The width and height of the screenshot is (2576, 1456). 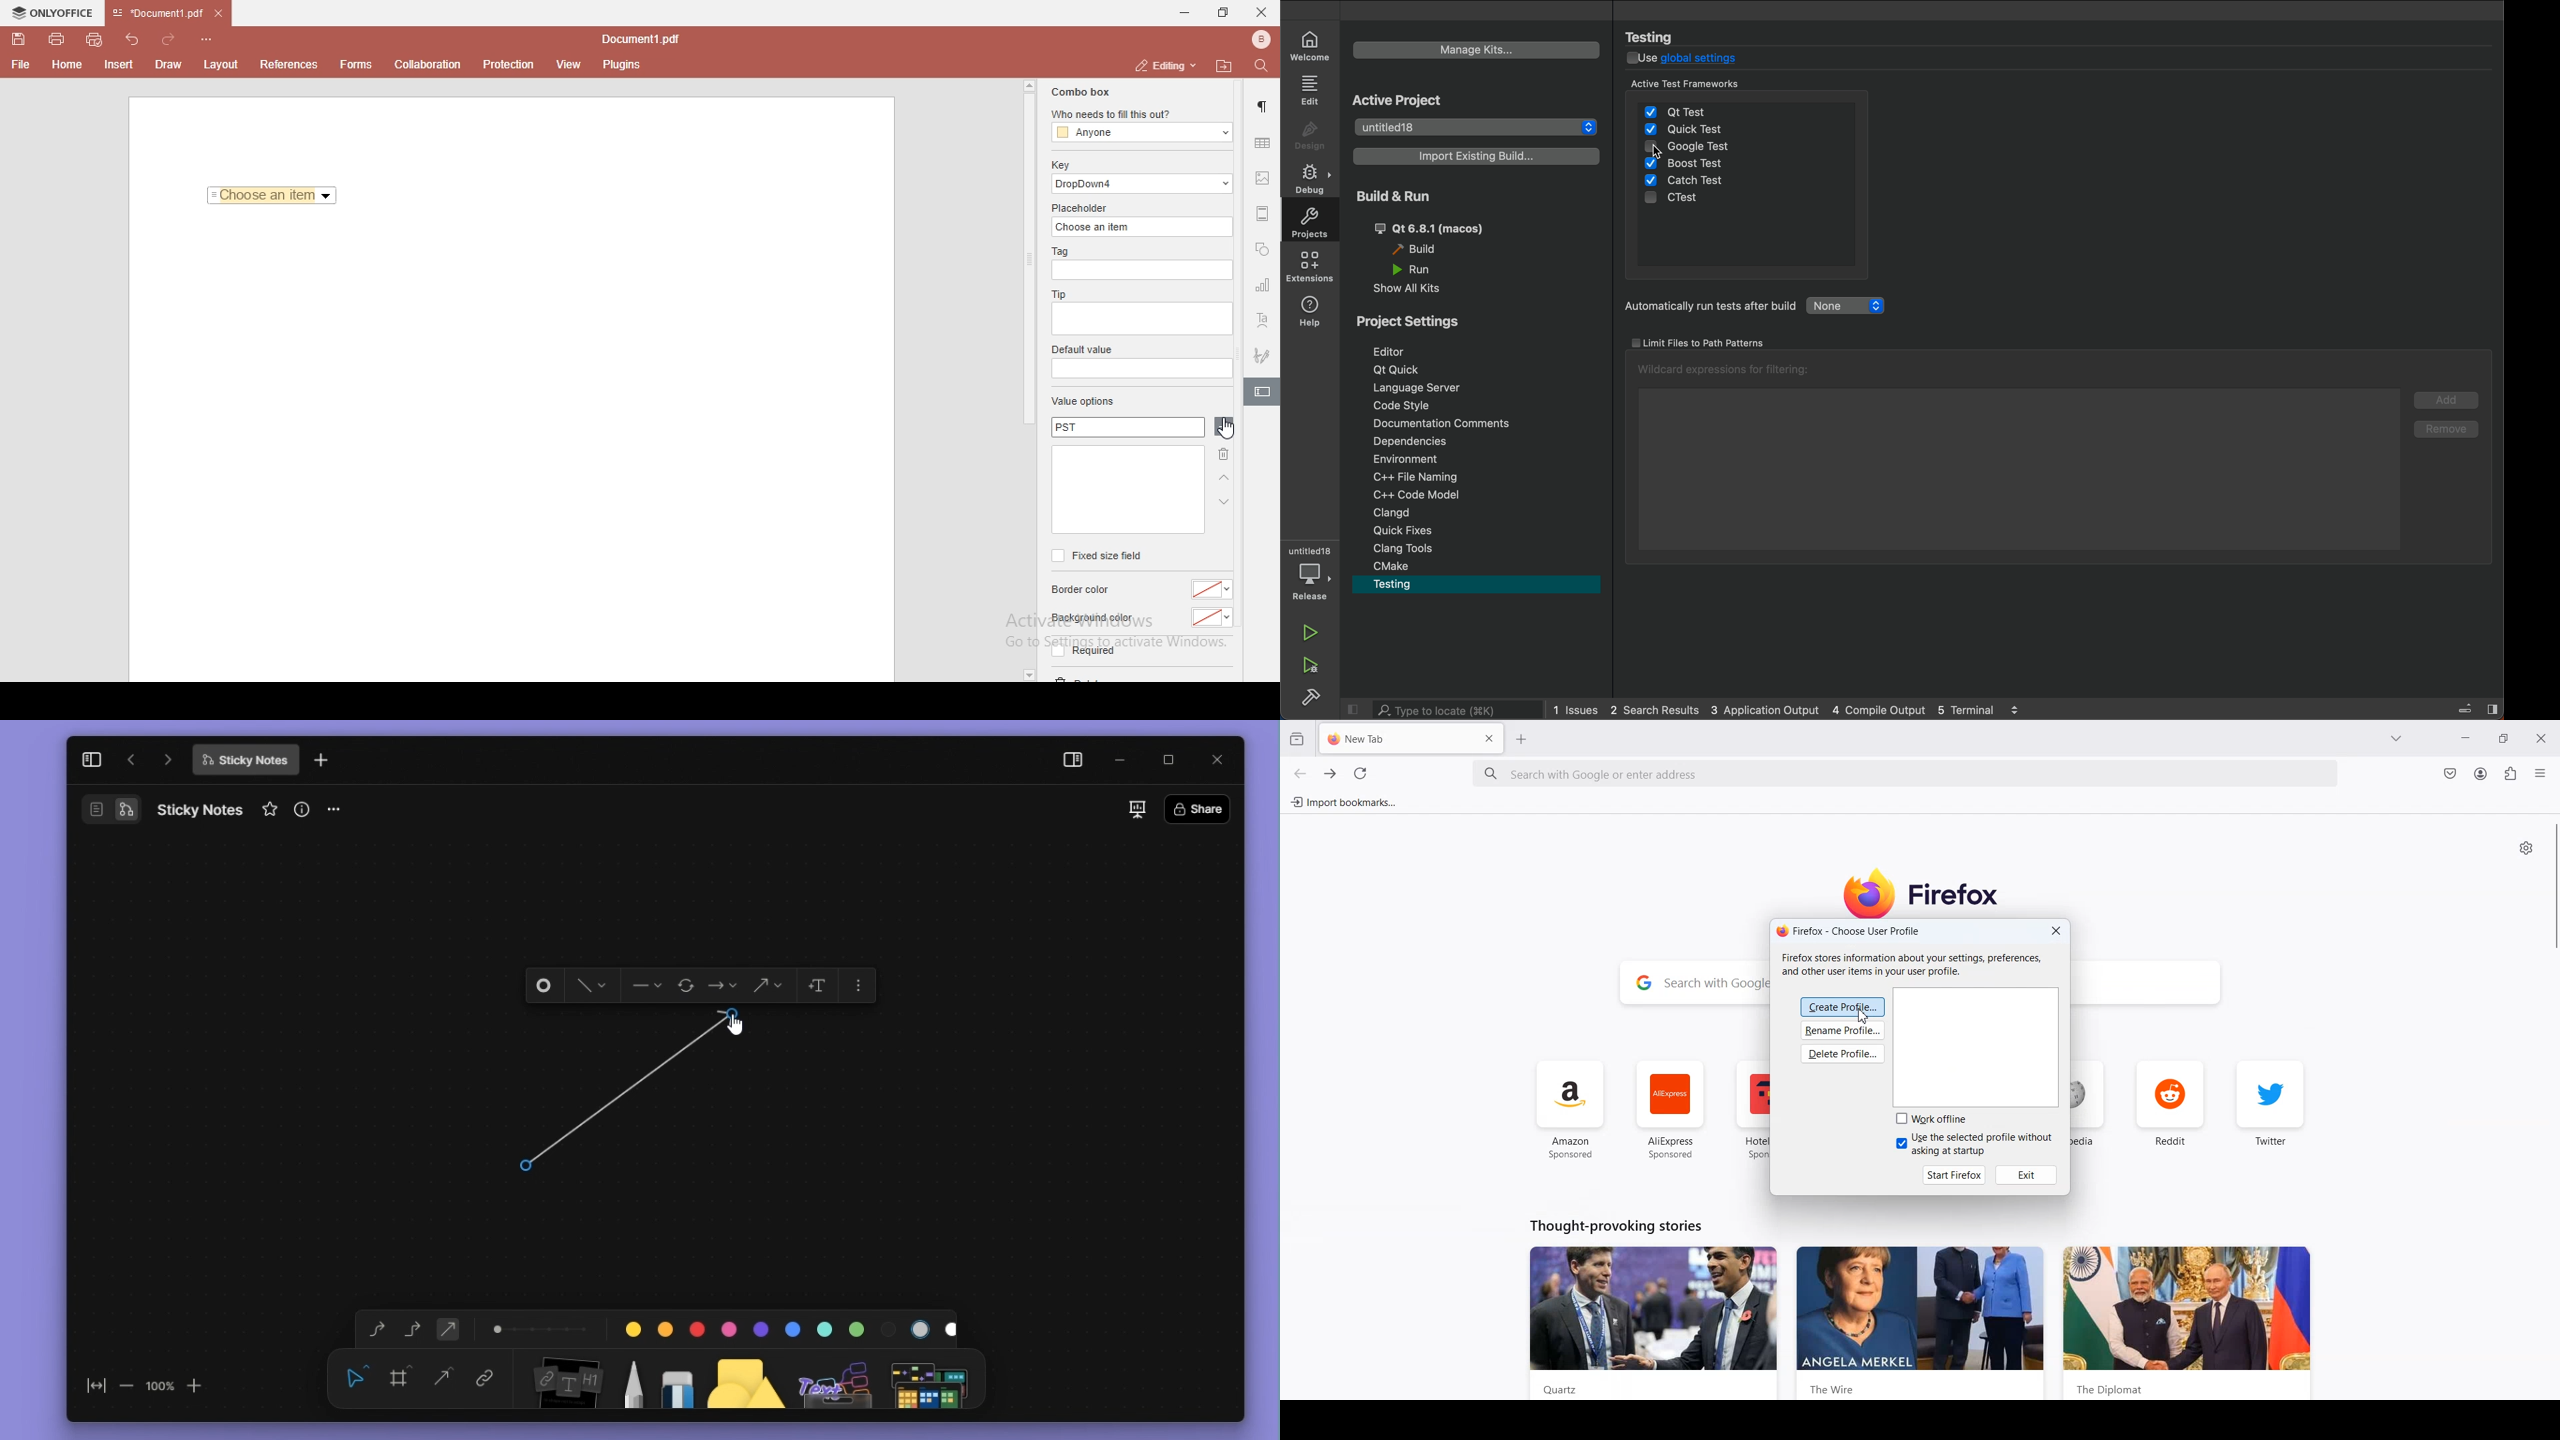 What do you see at coordinates (1685, 164) in the screenshot?
I see `boost test` at bounding box center [1685, 164].